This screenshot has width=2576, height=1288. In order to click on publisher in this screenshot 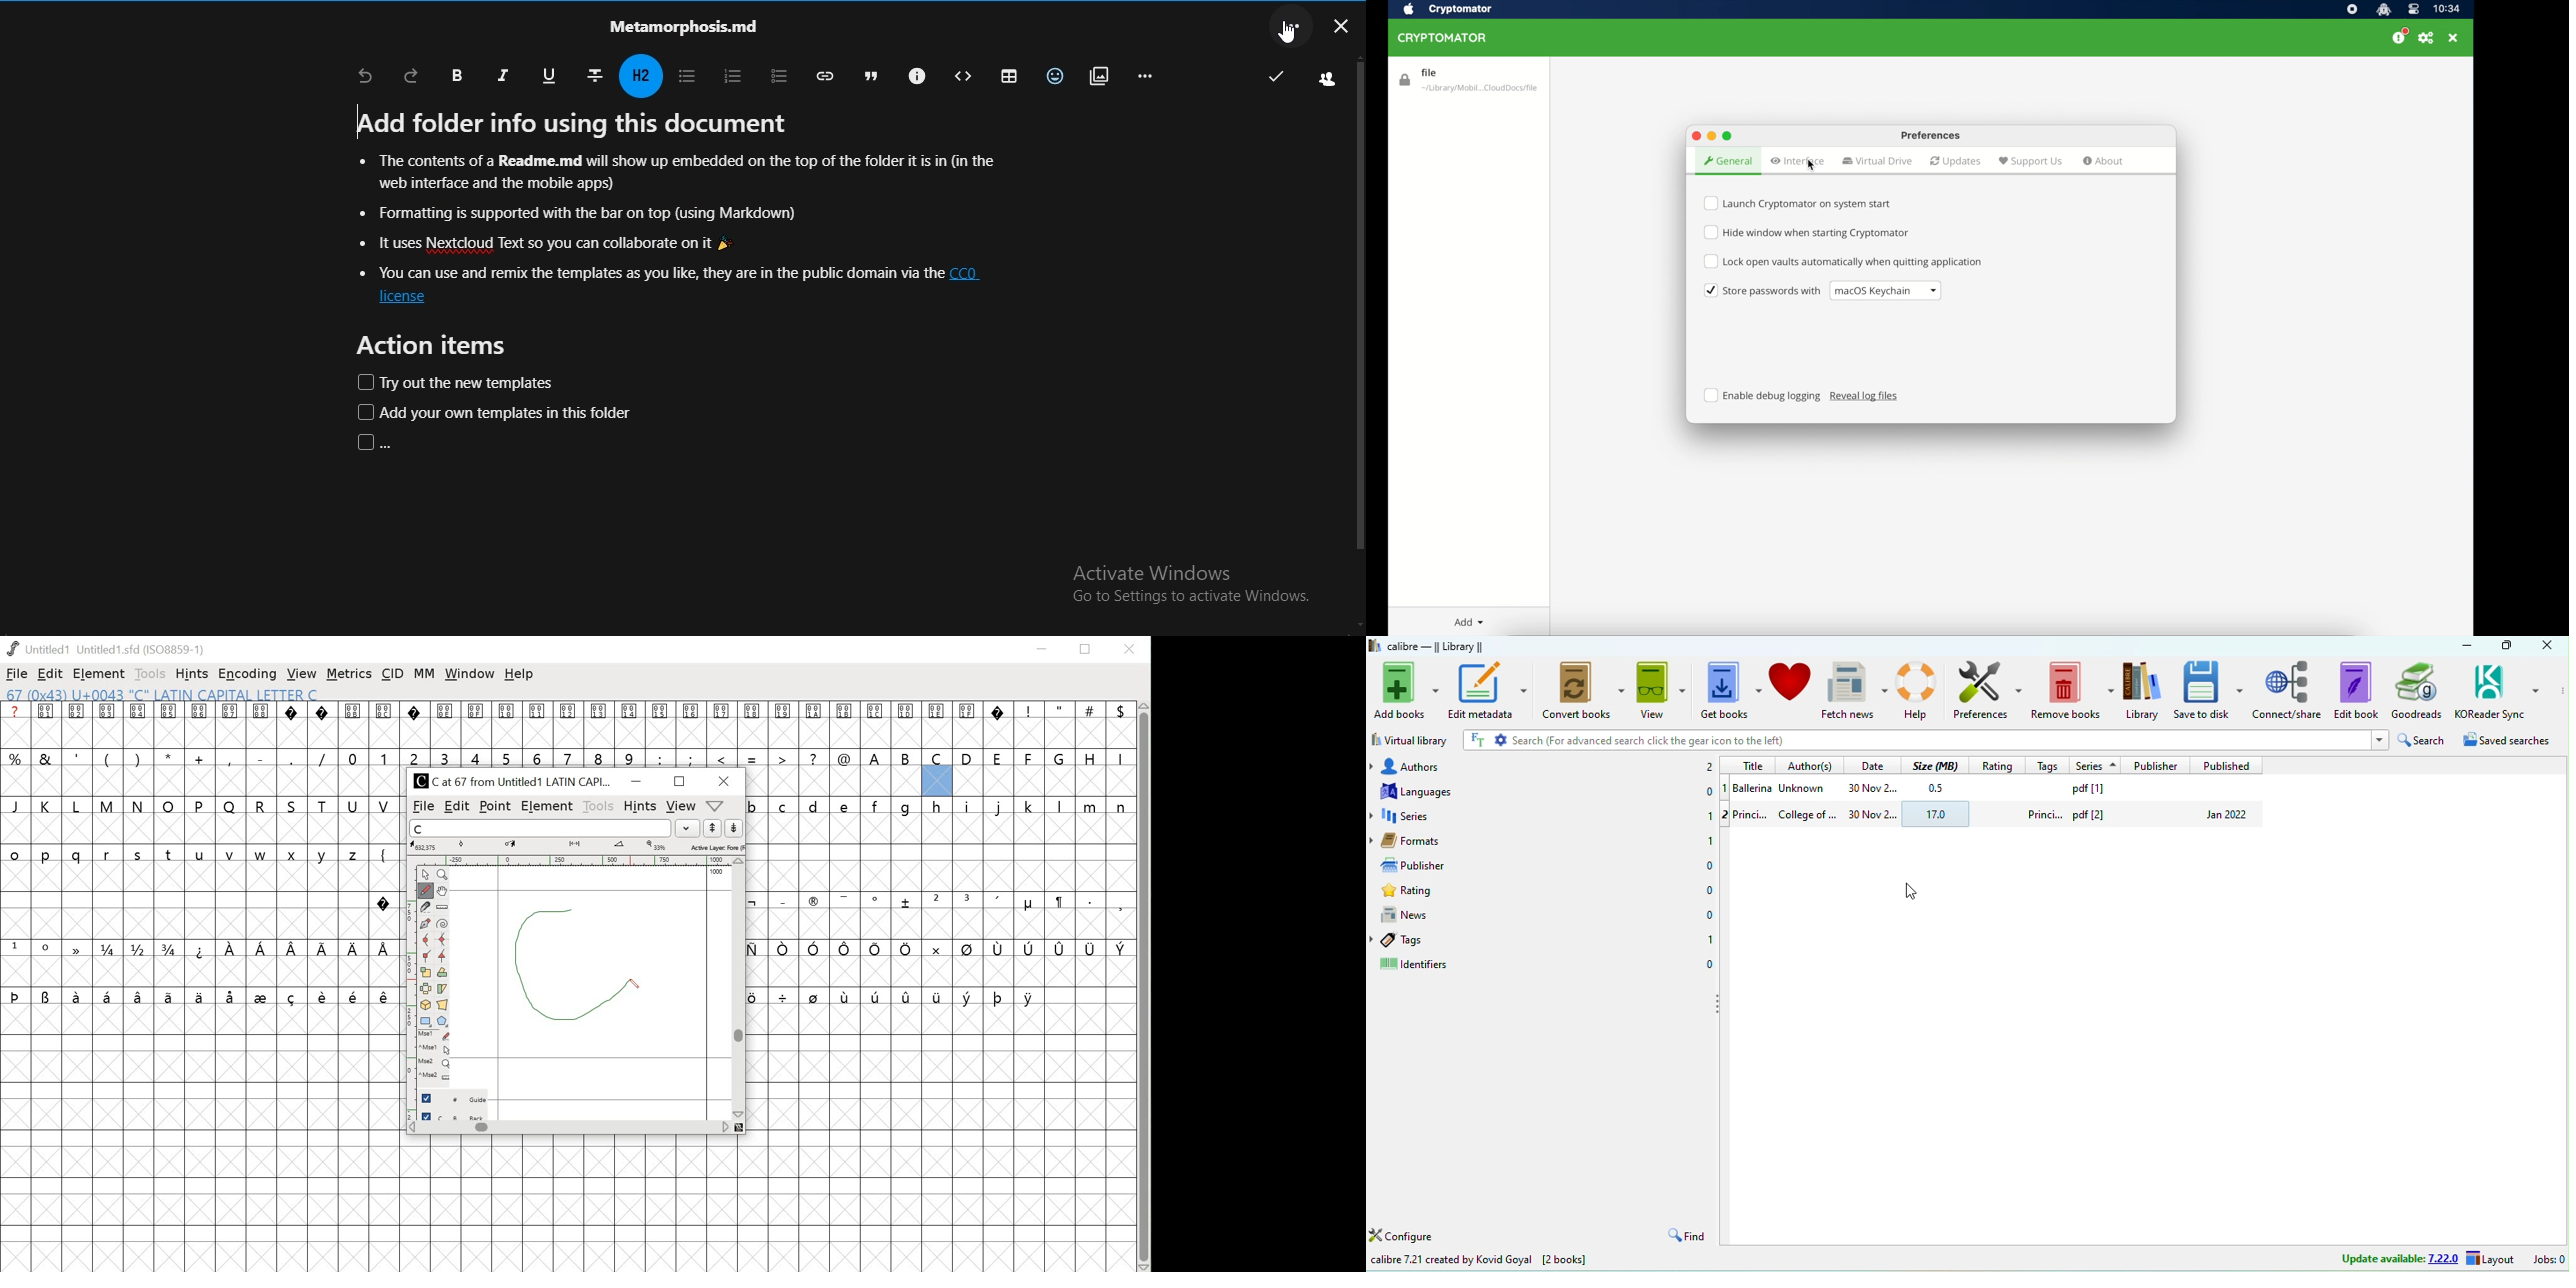, I will do `click(2157, 765)`.